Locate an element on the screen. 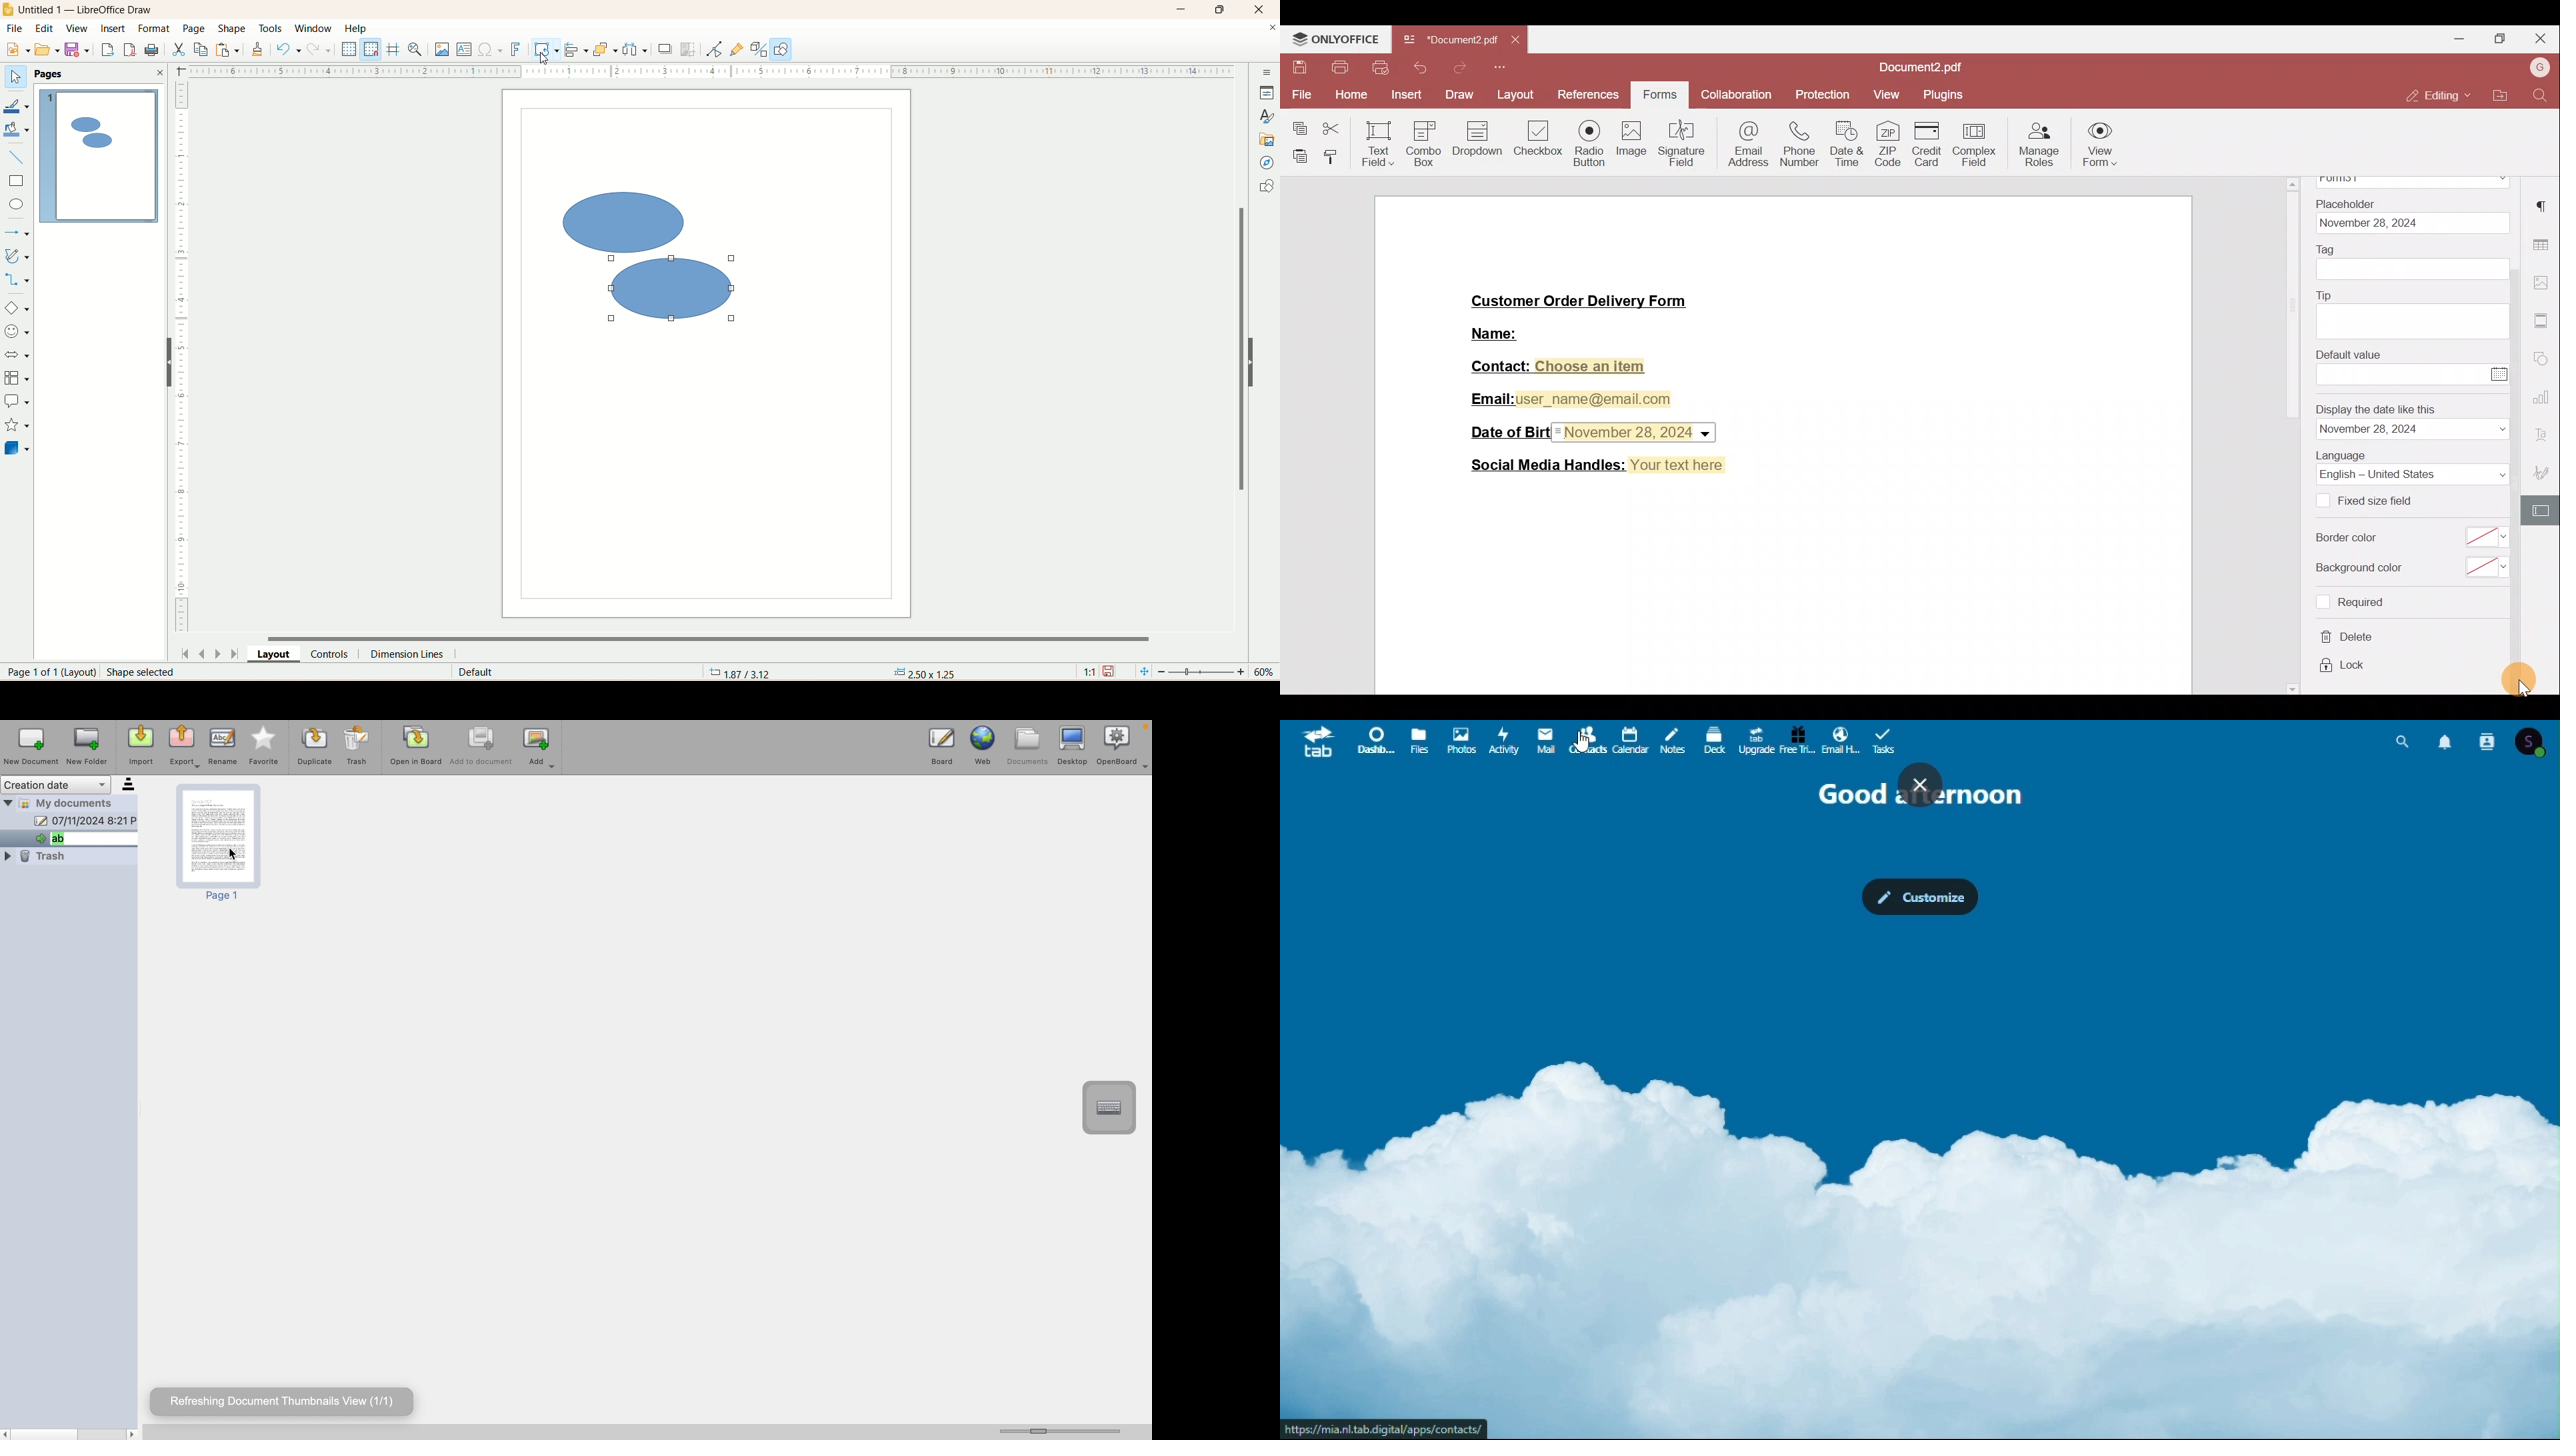 This screenshot has width=2576, height=1456. More settings is located at coordinates (2543, 321).